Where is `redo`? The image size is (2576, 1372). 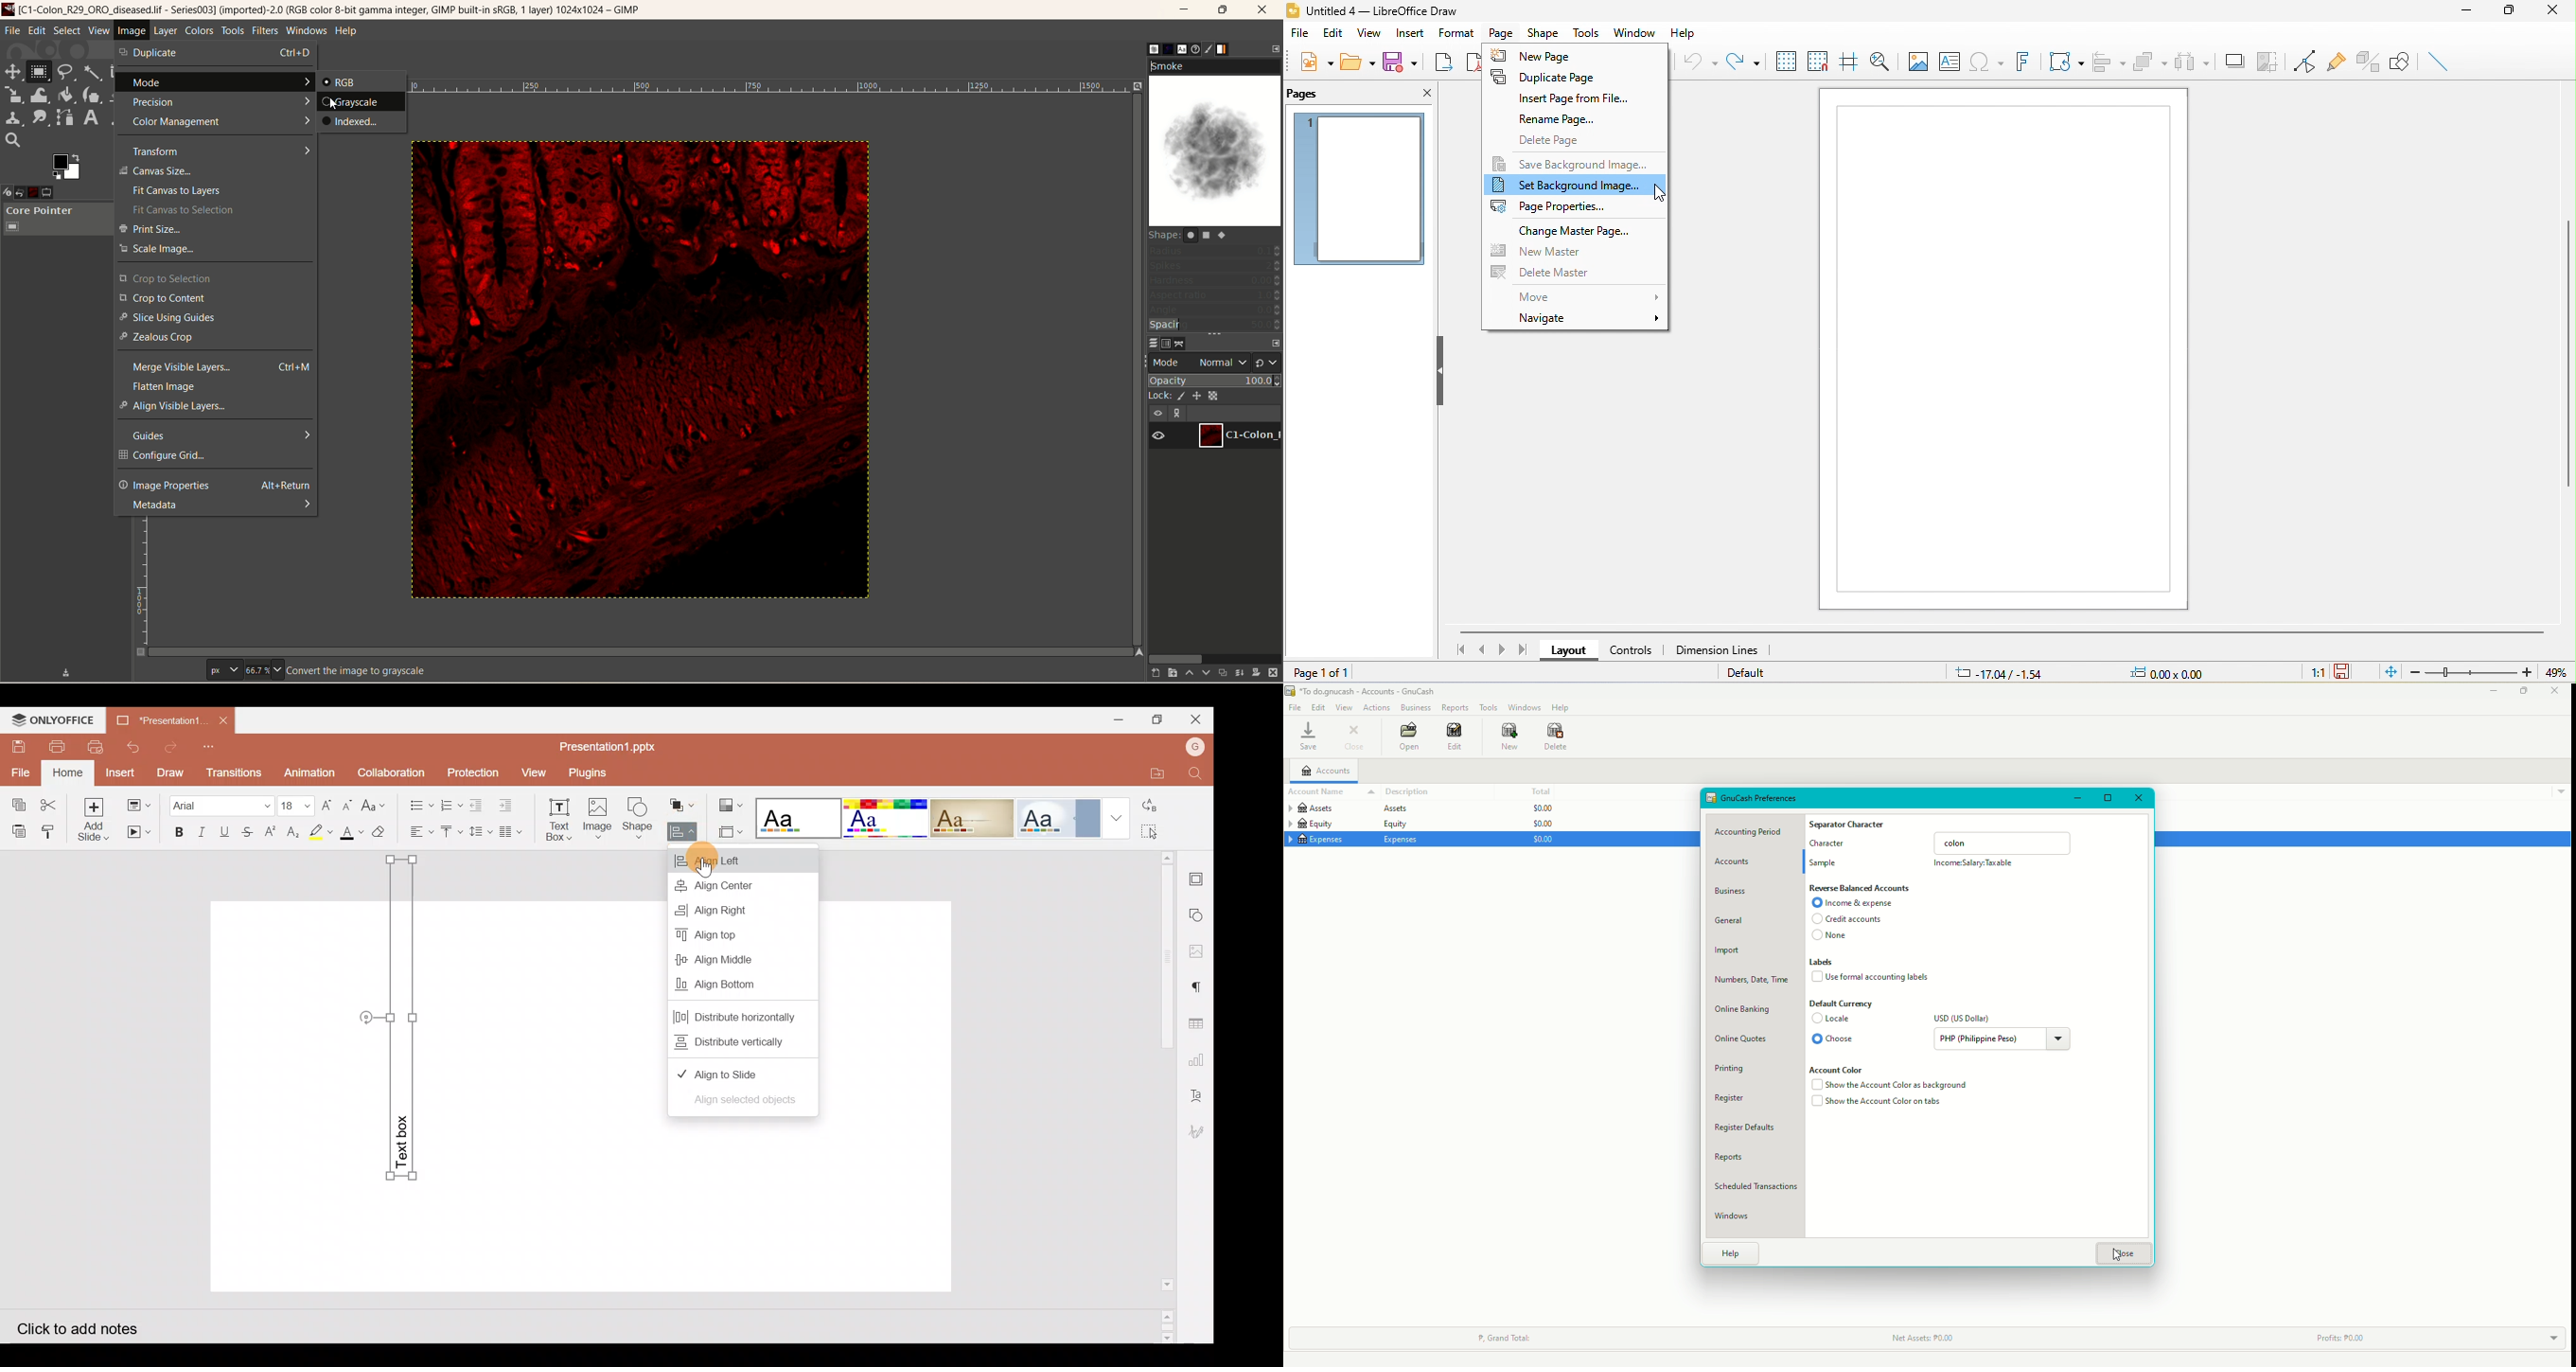
redo is located at coordinates (1743, 63).